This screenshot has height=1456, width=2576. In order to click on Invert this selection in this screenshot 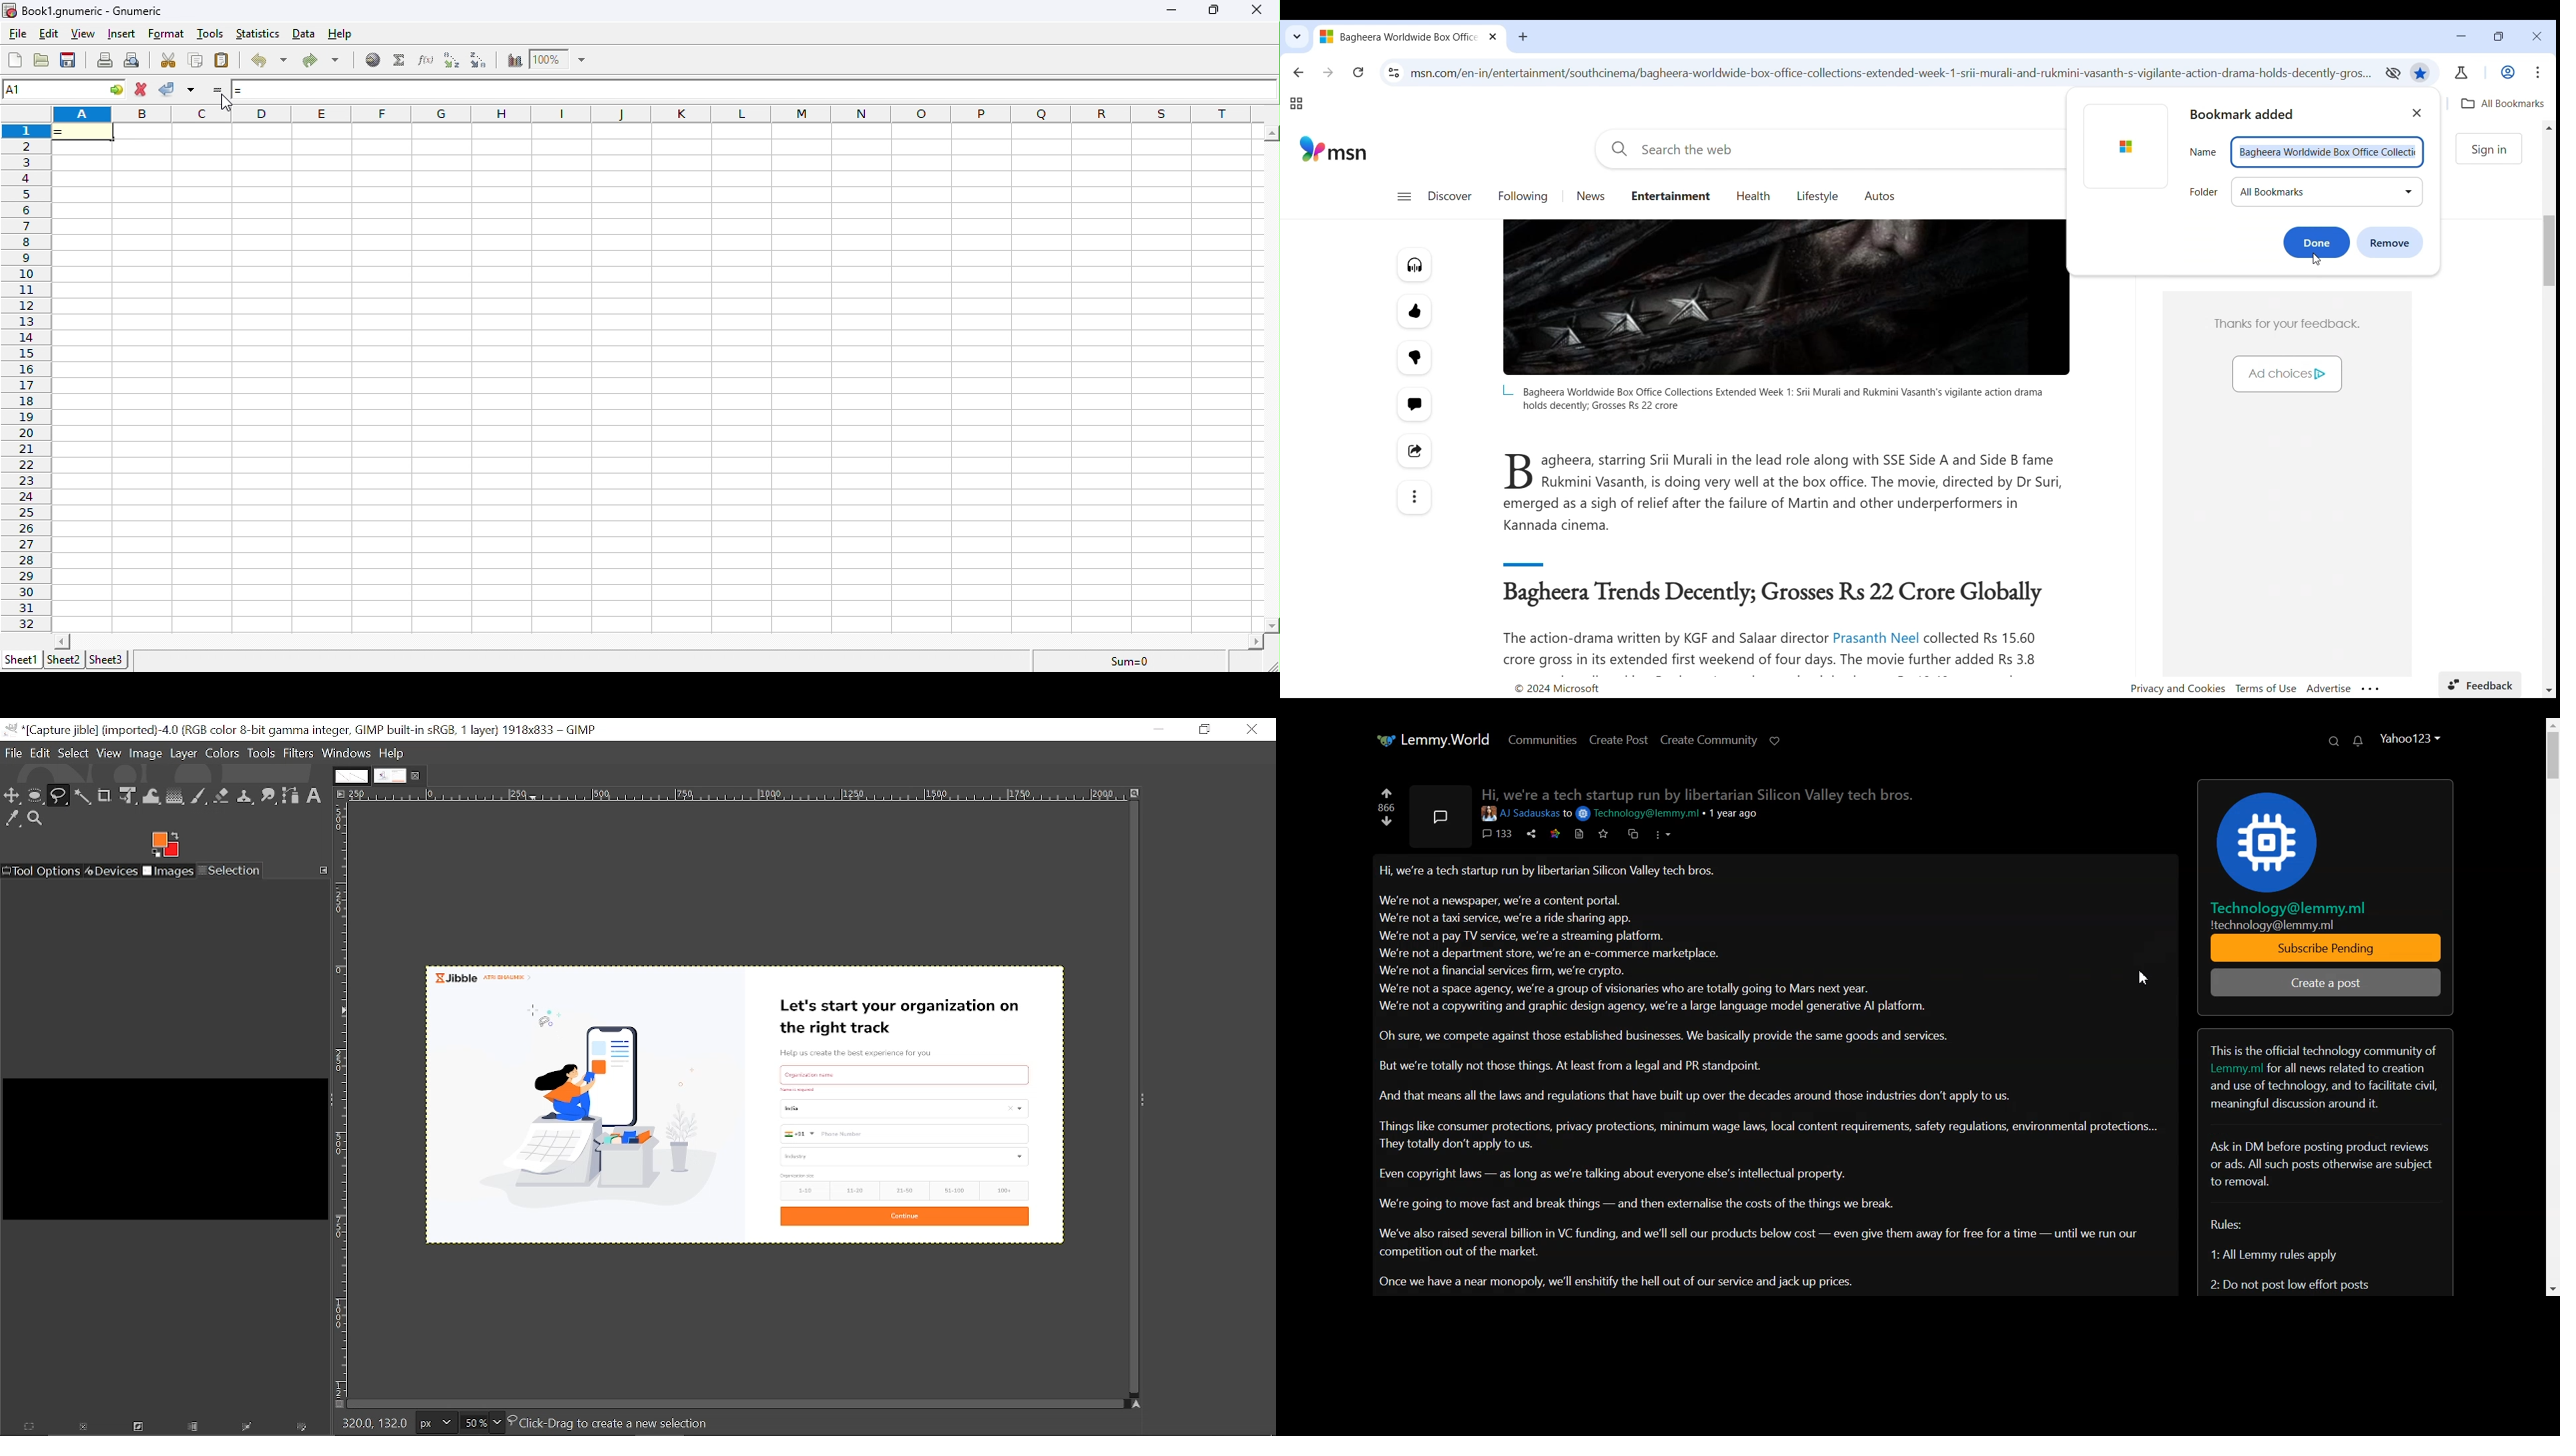, I will do `click(135, 1429)`.